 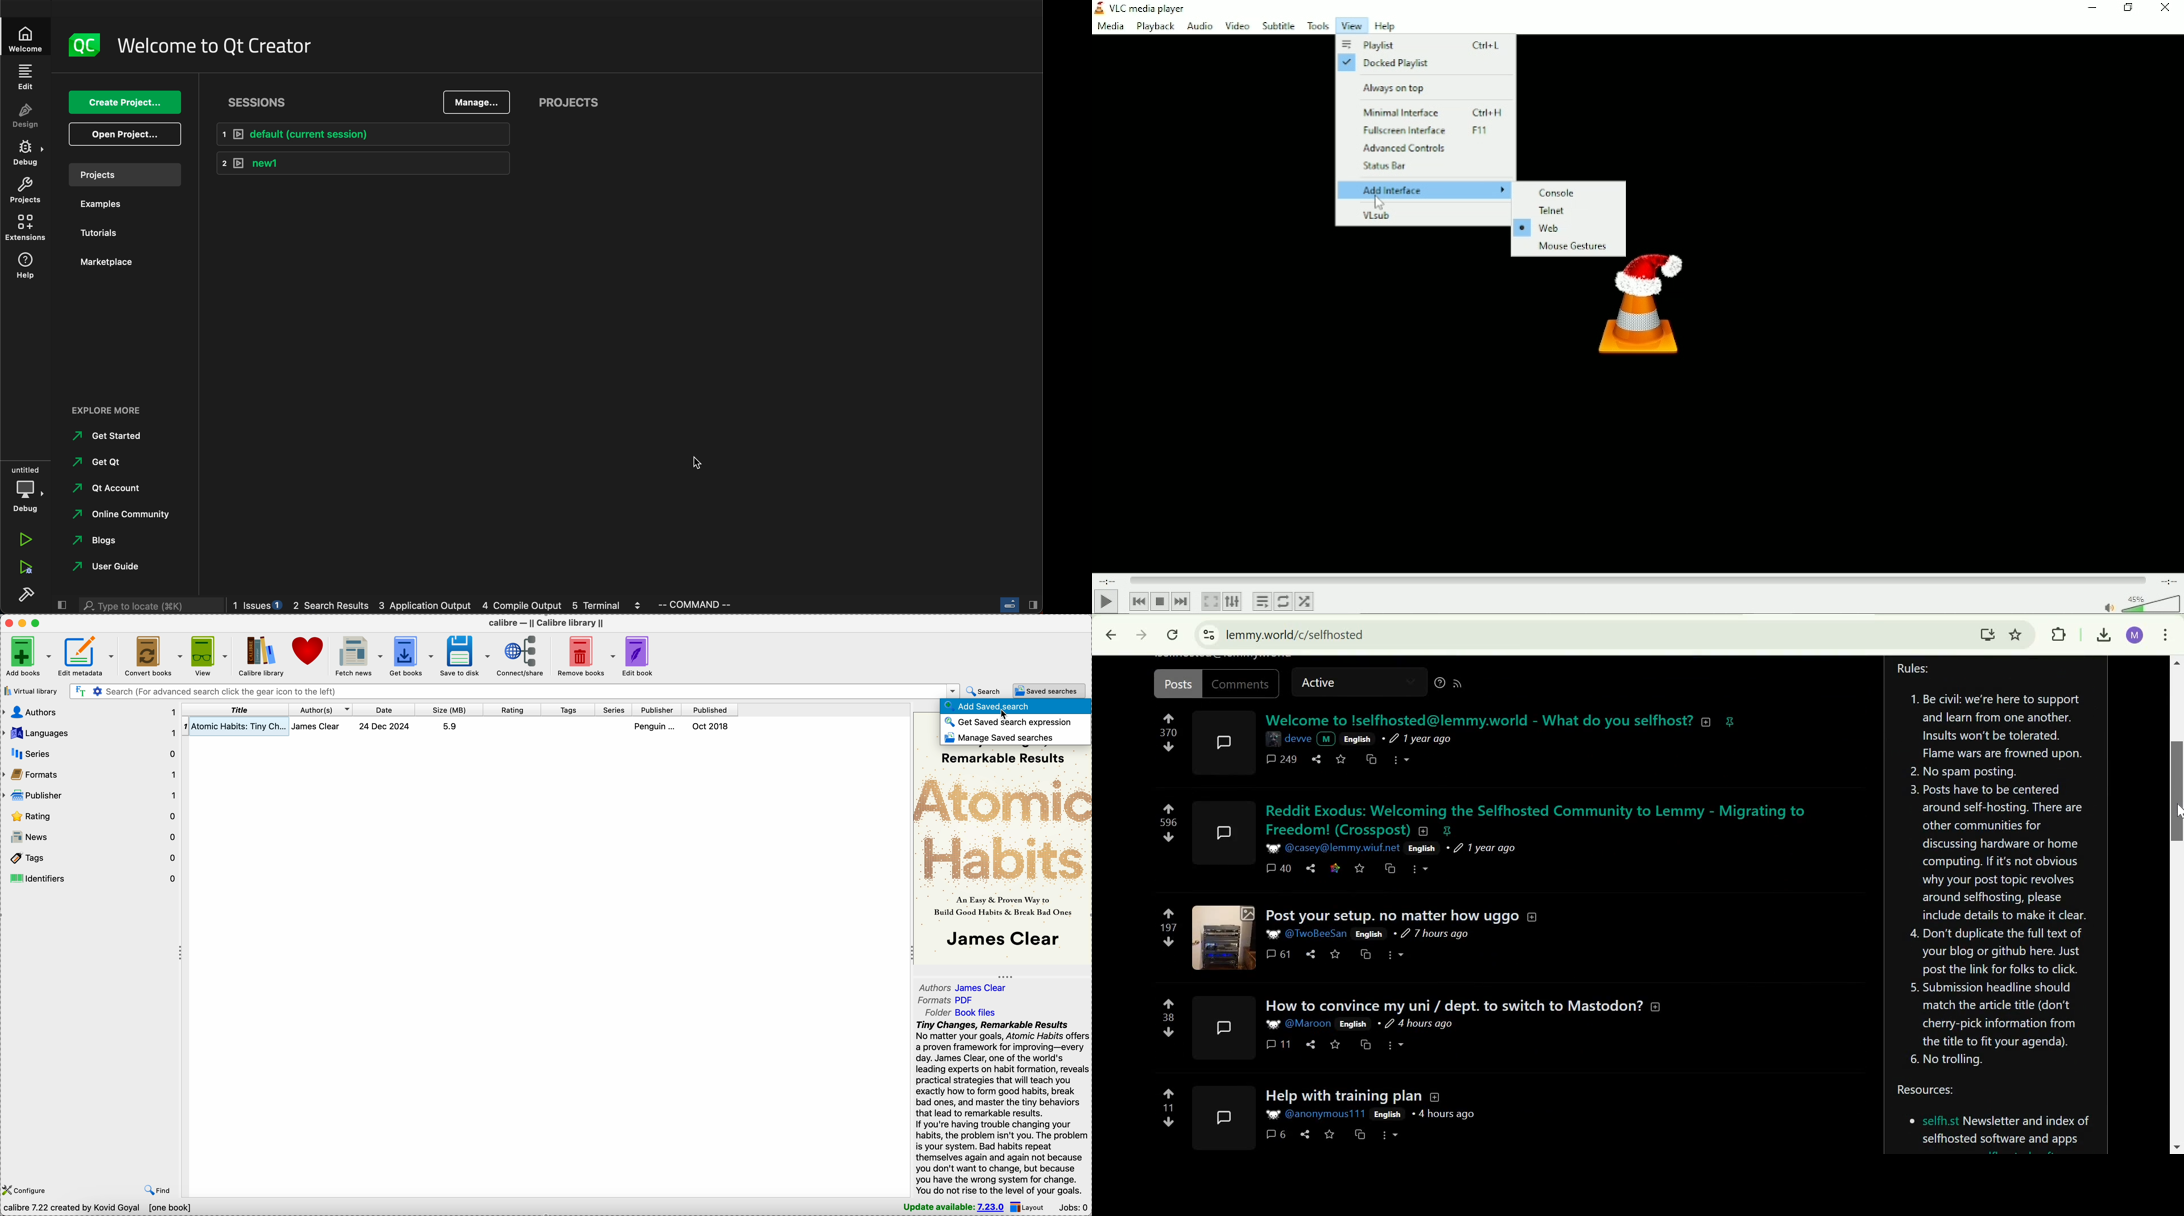 I want to click on Mouse gestures, so click(x=1569, y=247).